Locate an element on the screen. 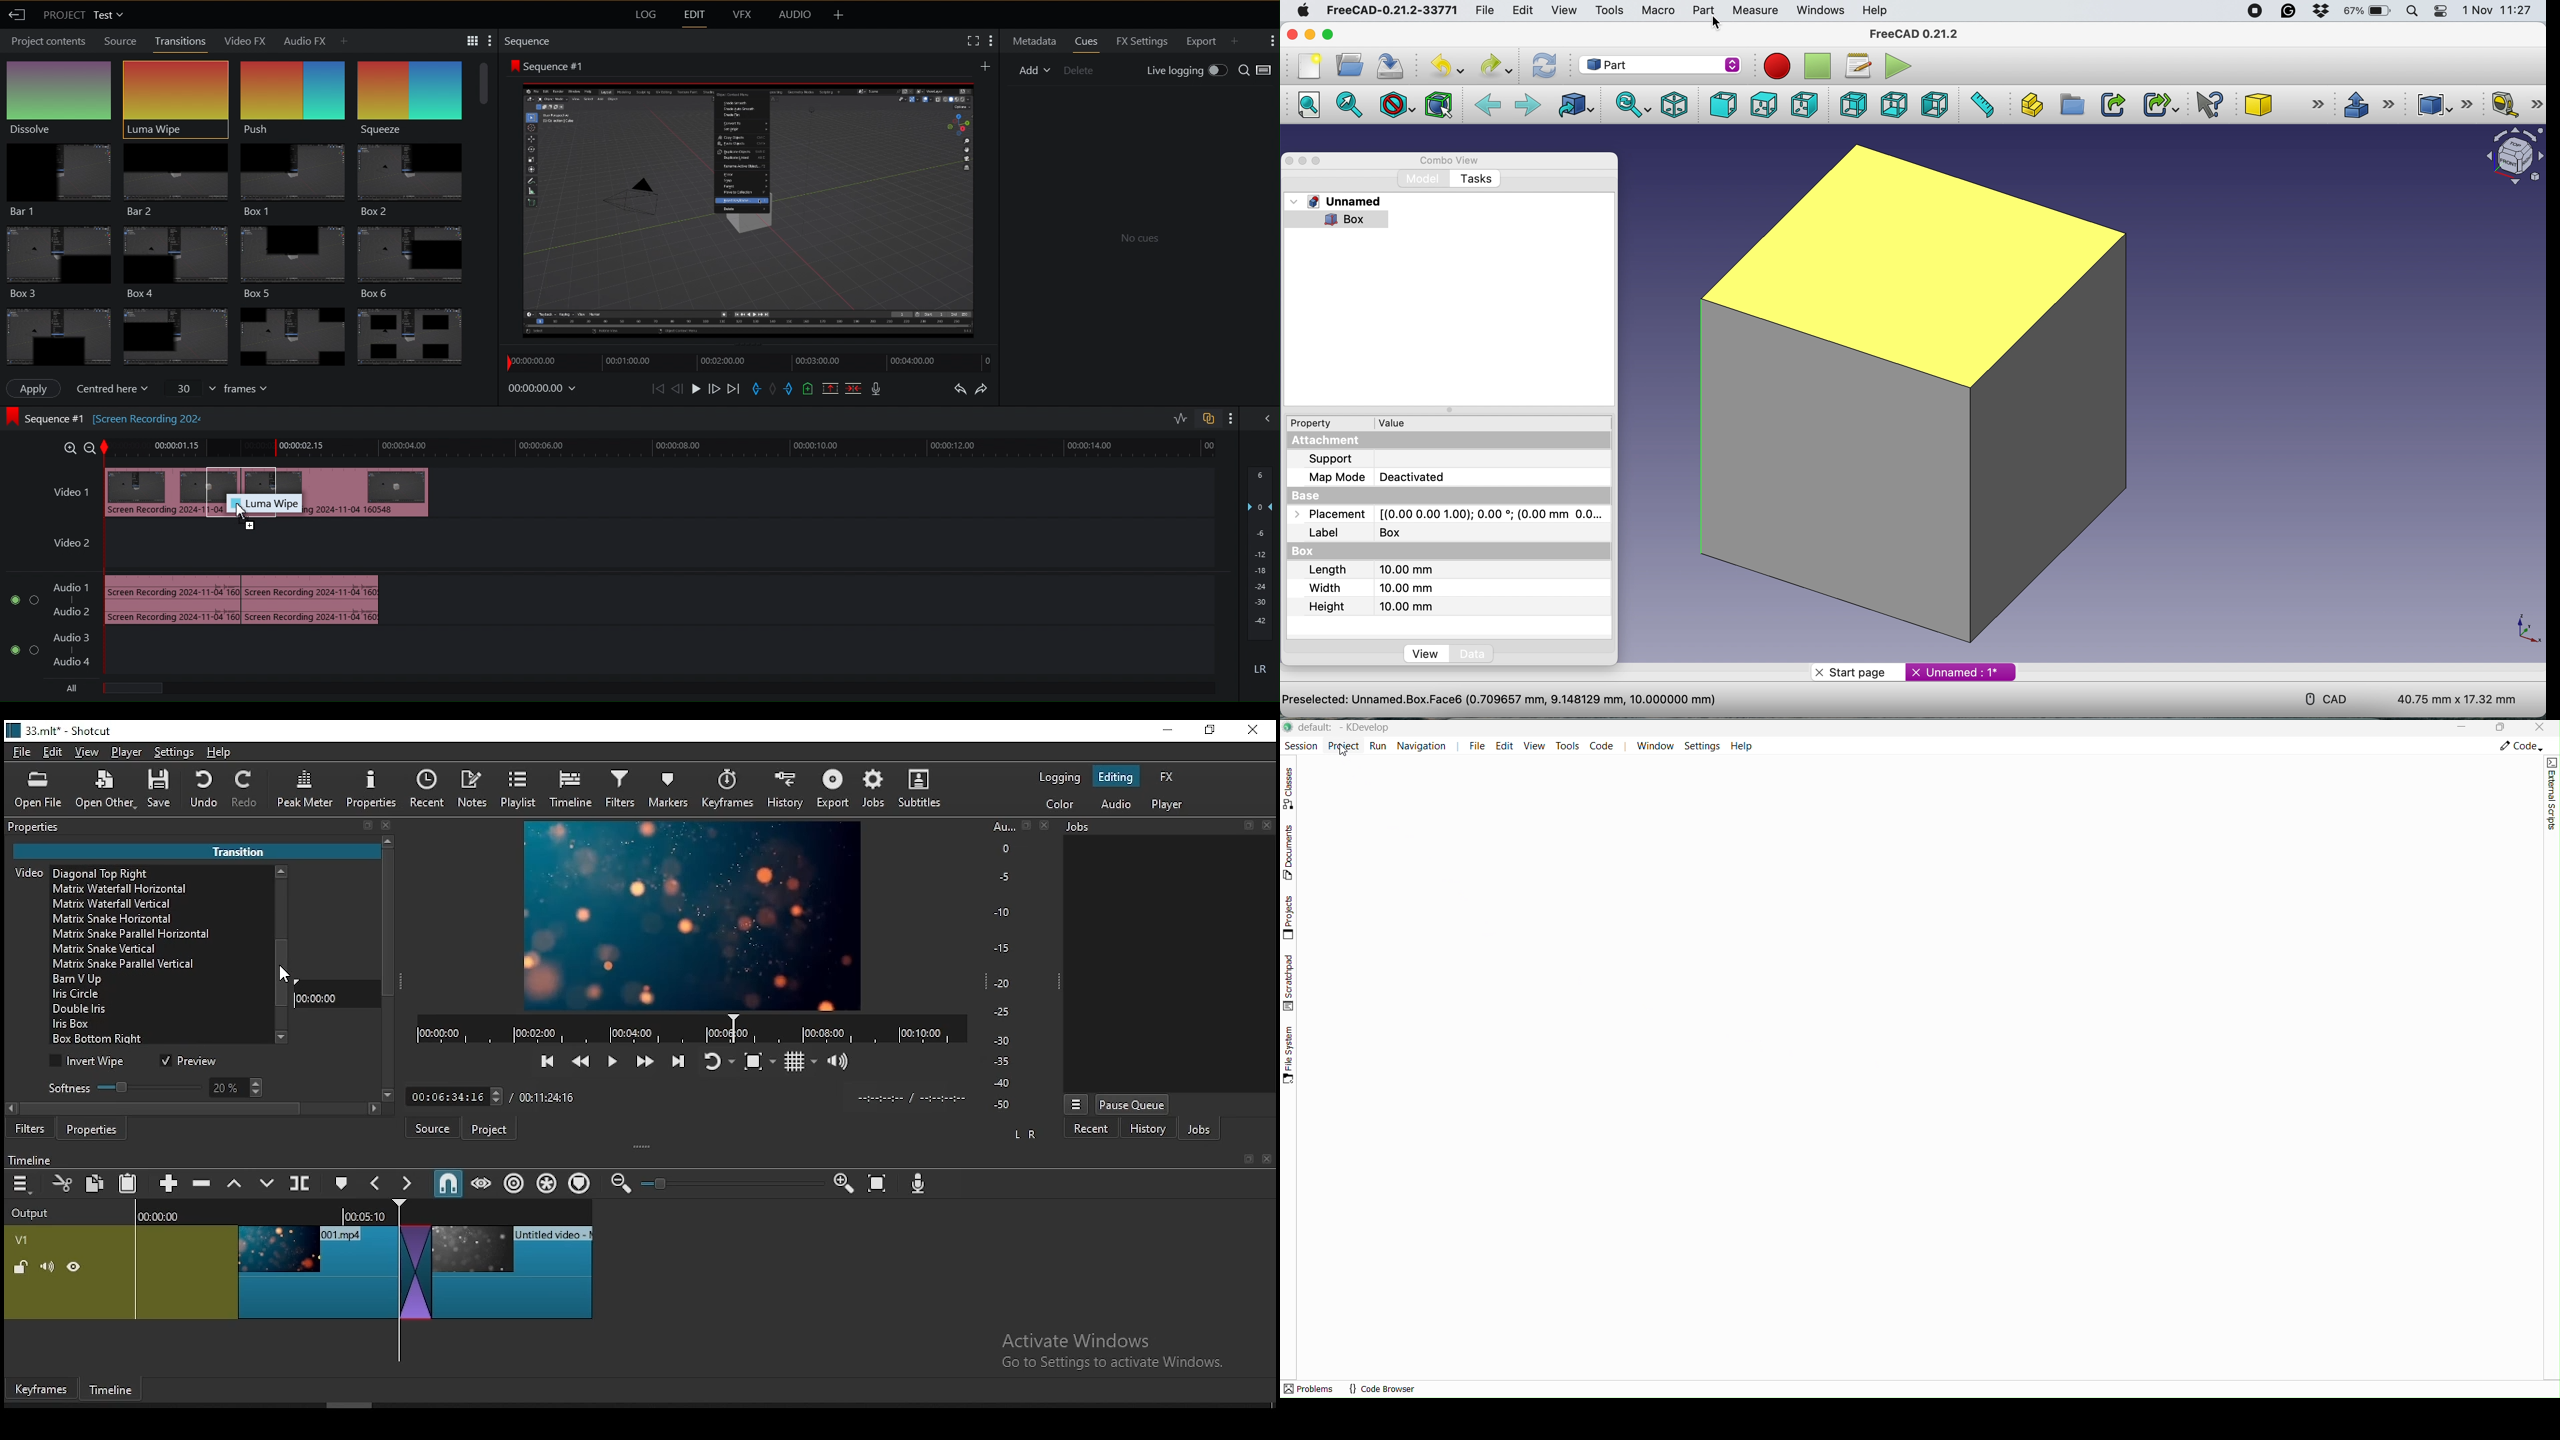 The height and width of the screenshot is (1456, 2576). create/edit marker is located at coordinates (344, 1184).